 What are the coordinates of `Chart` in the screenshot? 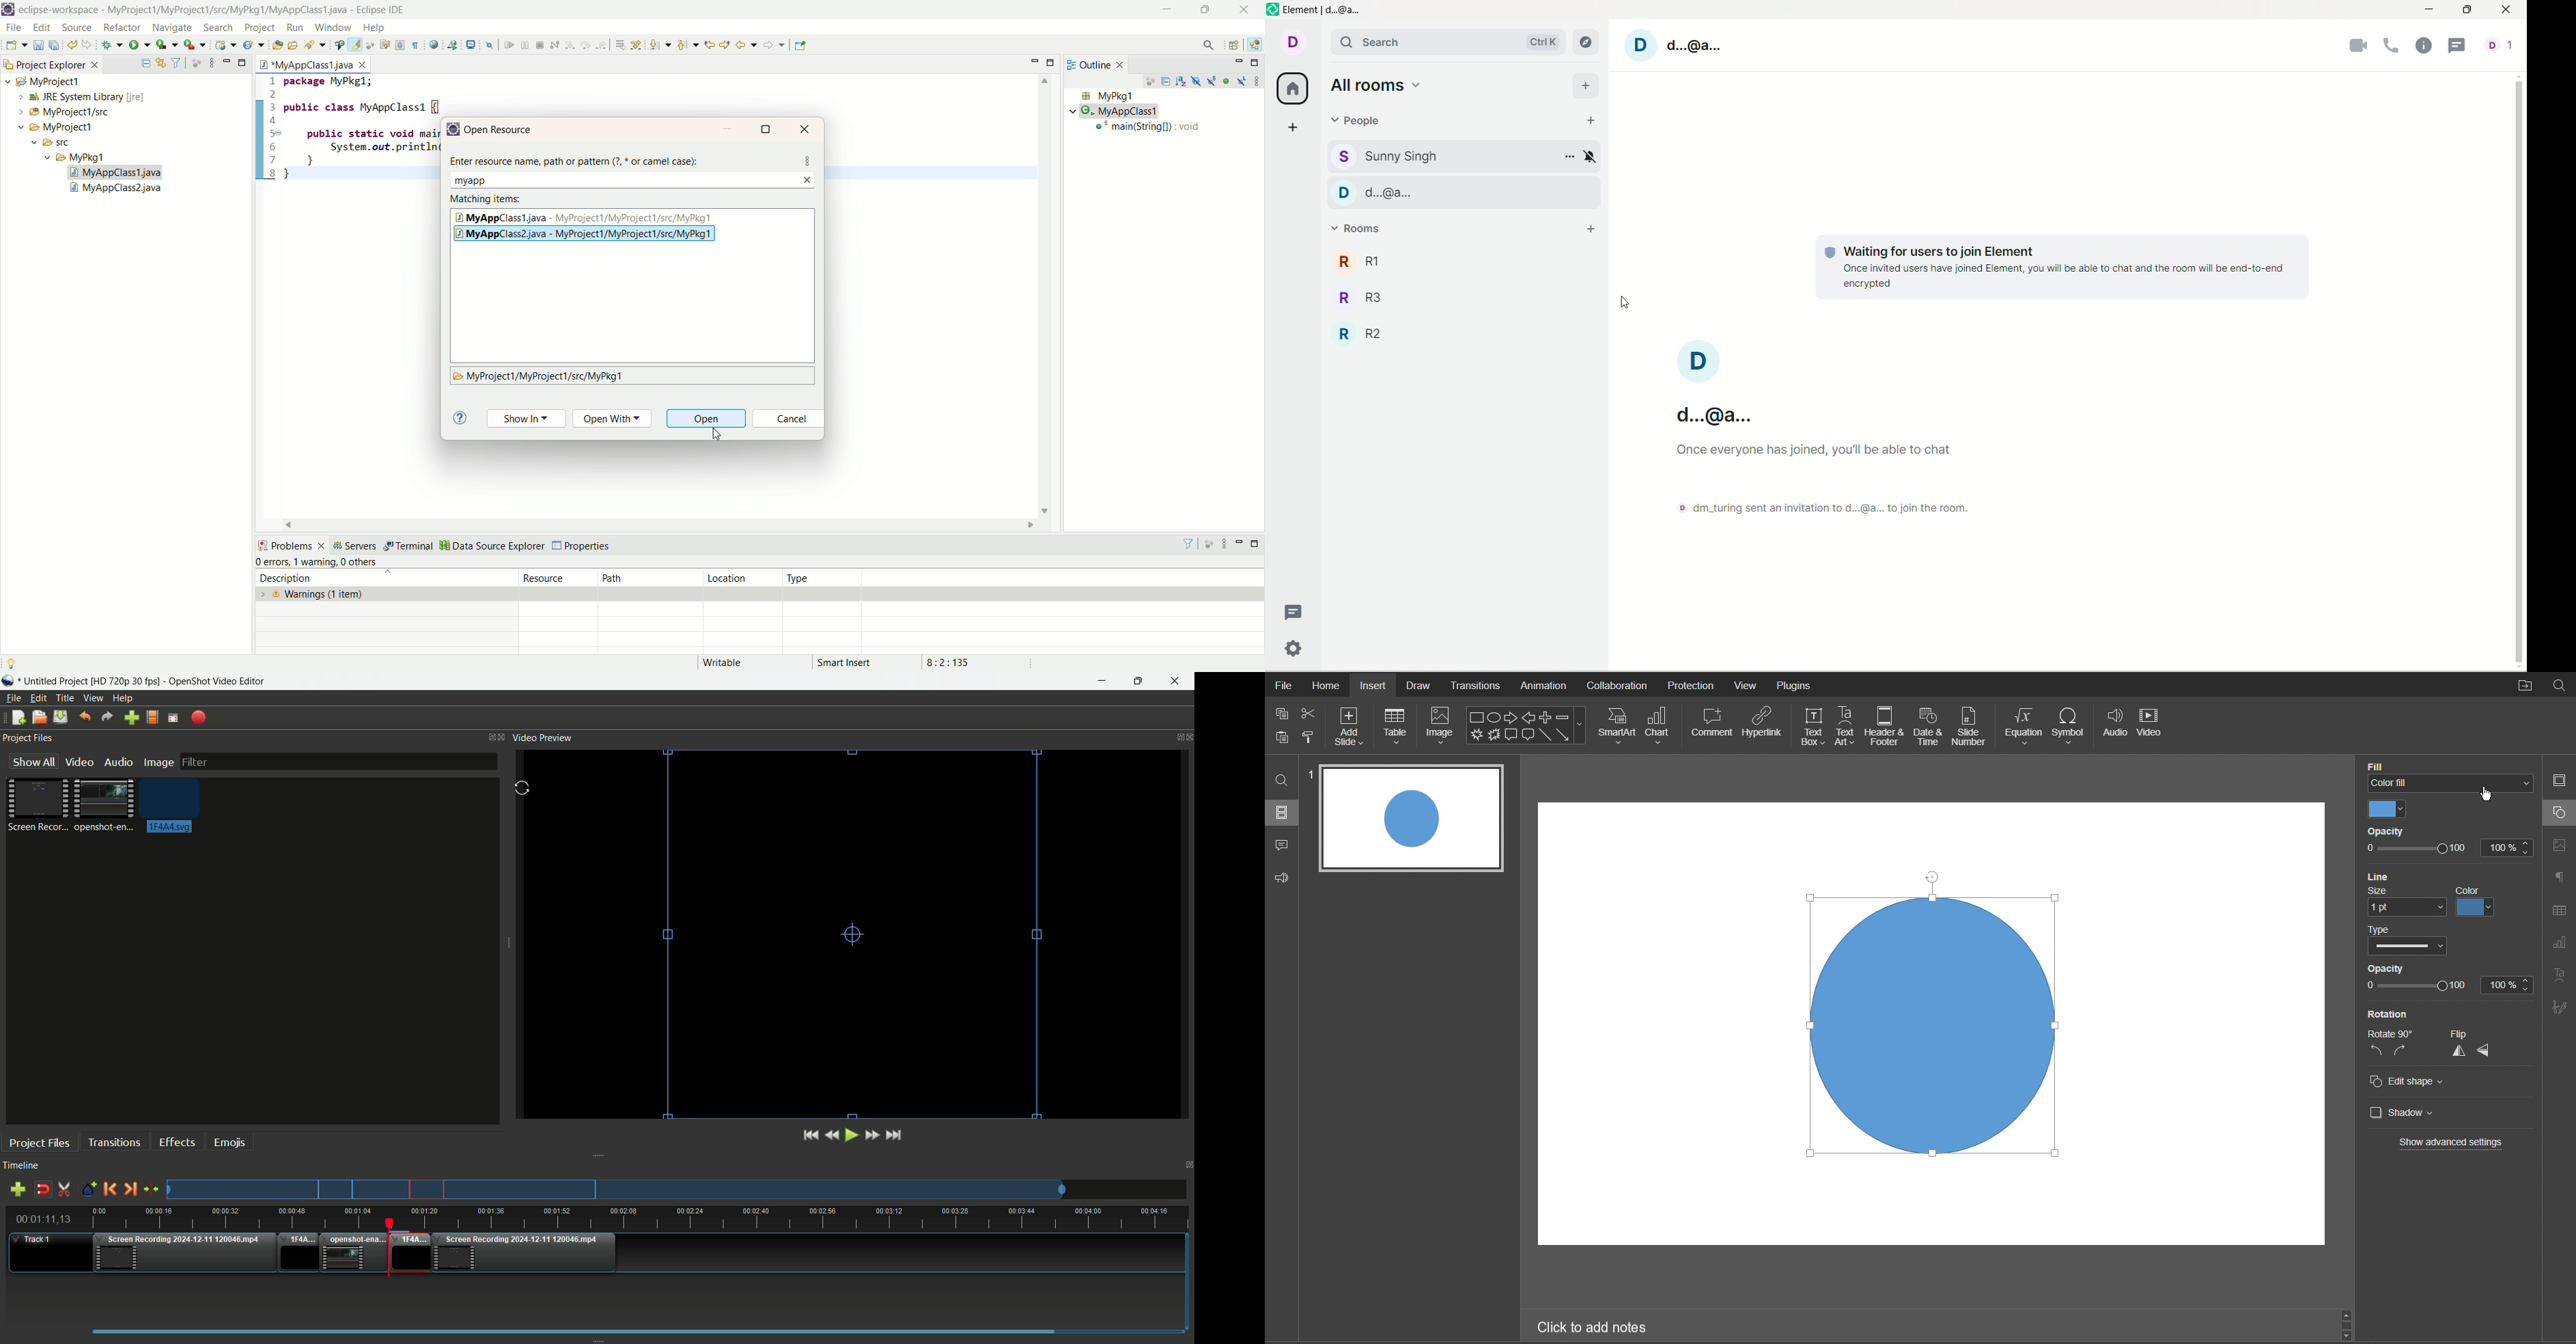 It's located at (1661, 727).